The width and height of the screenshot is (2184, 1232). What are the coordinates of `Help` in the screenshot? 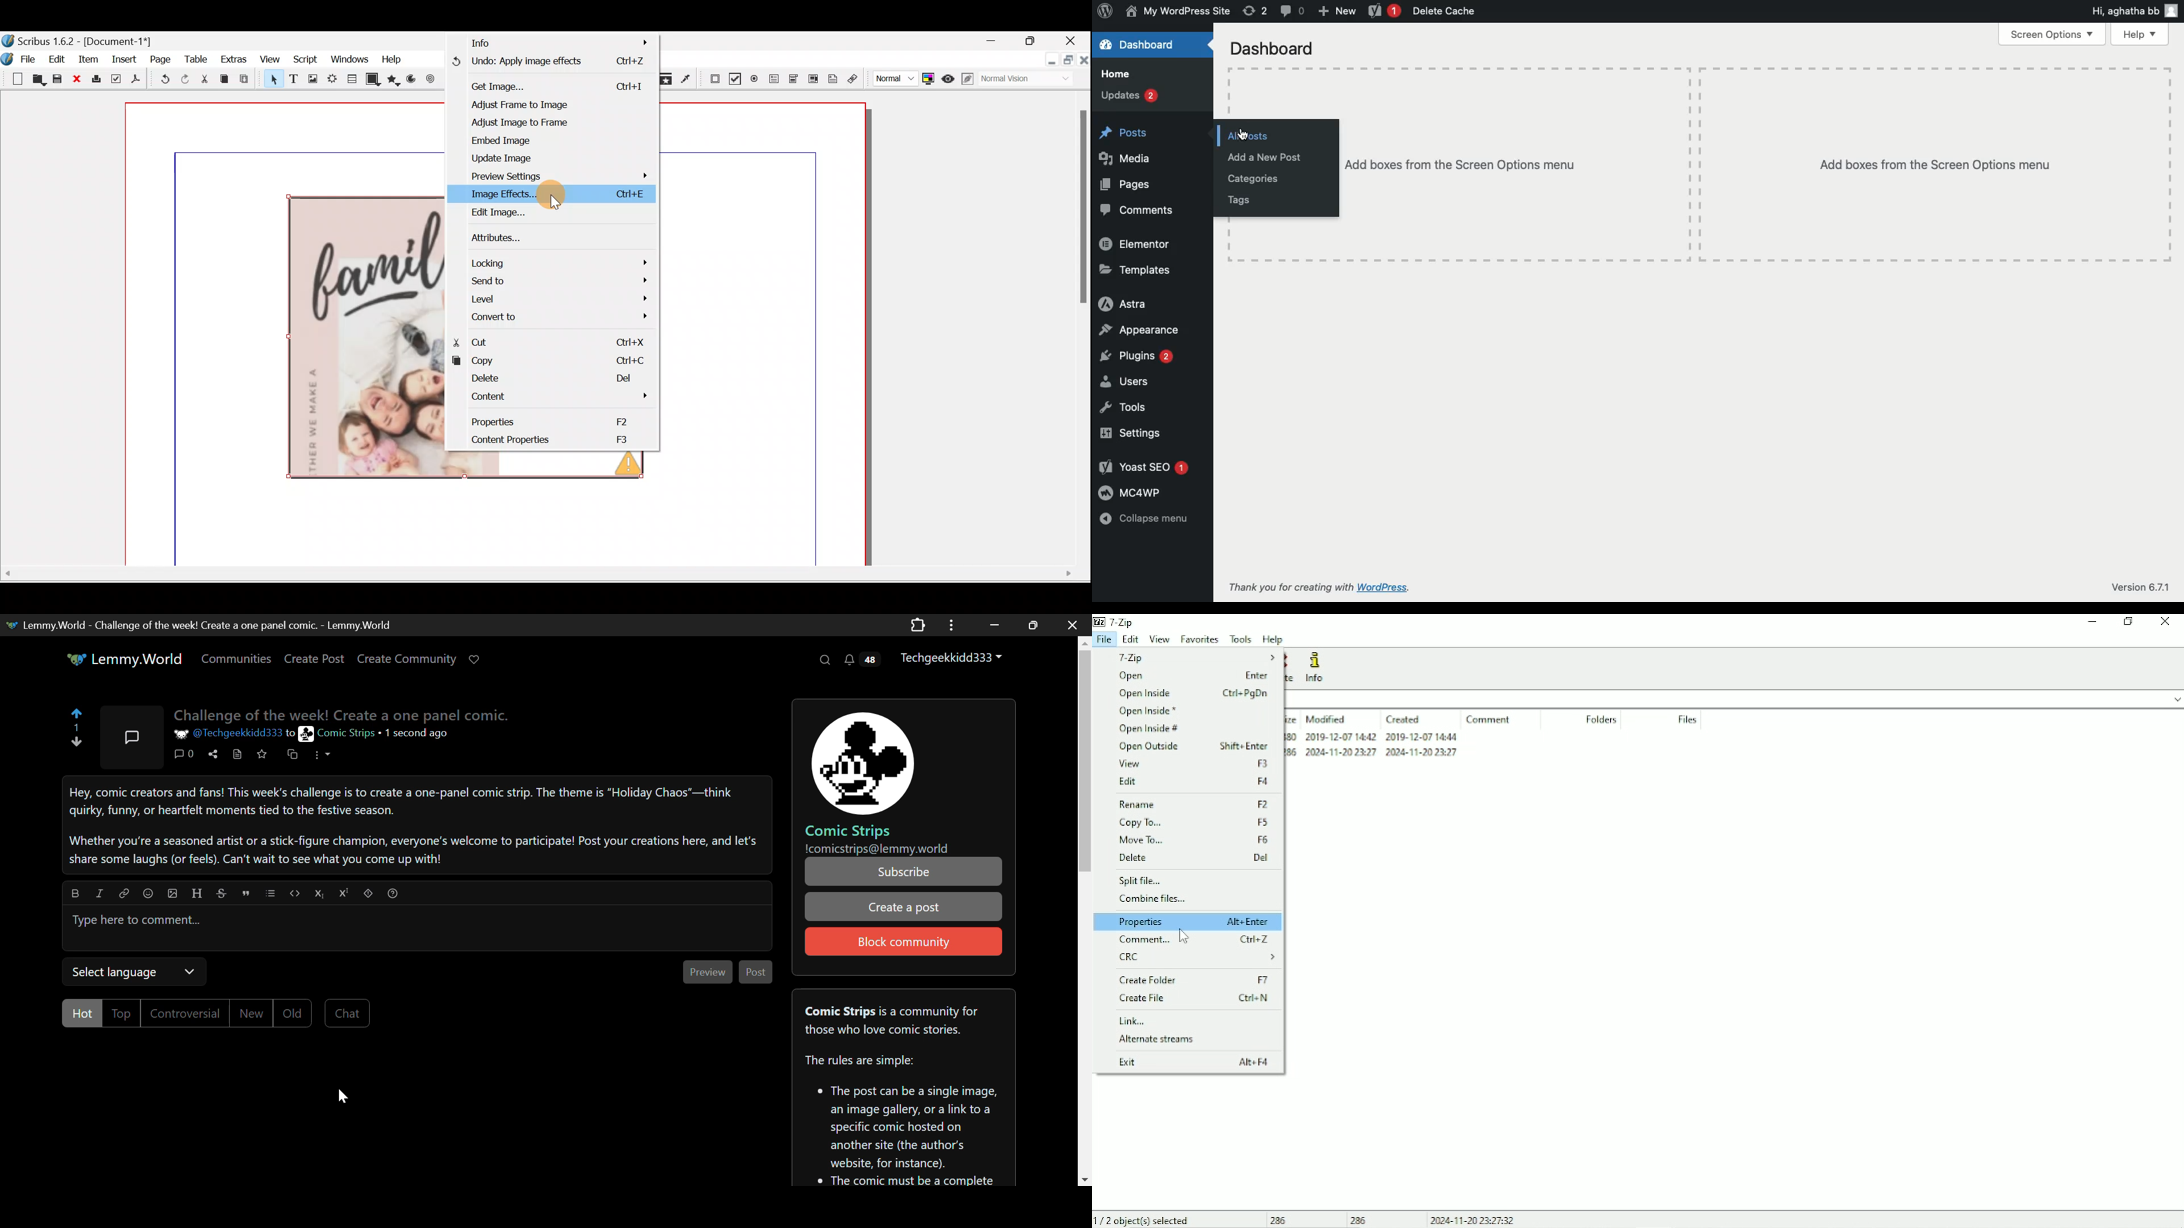 It's located at (398, 61).